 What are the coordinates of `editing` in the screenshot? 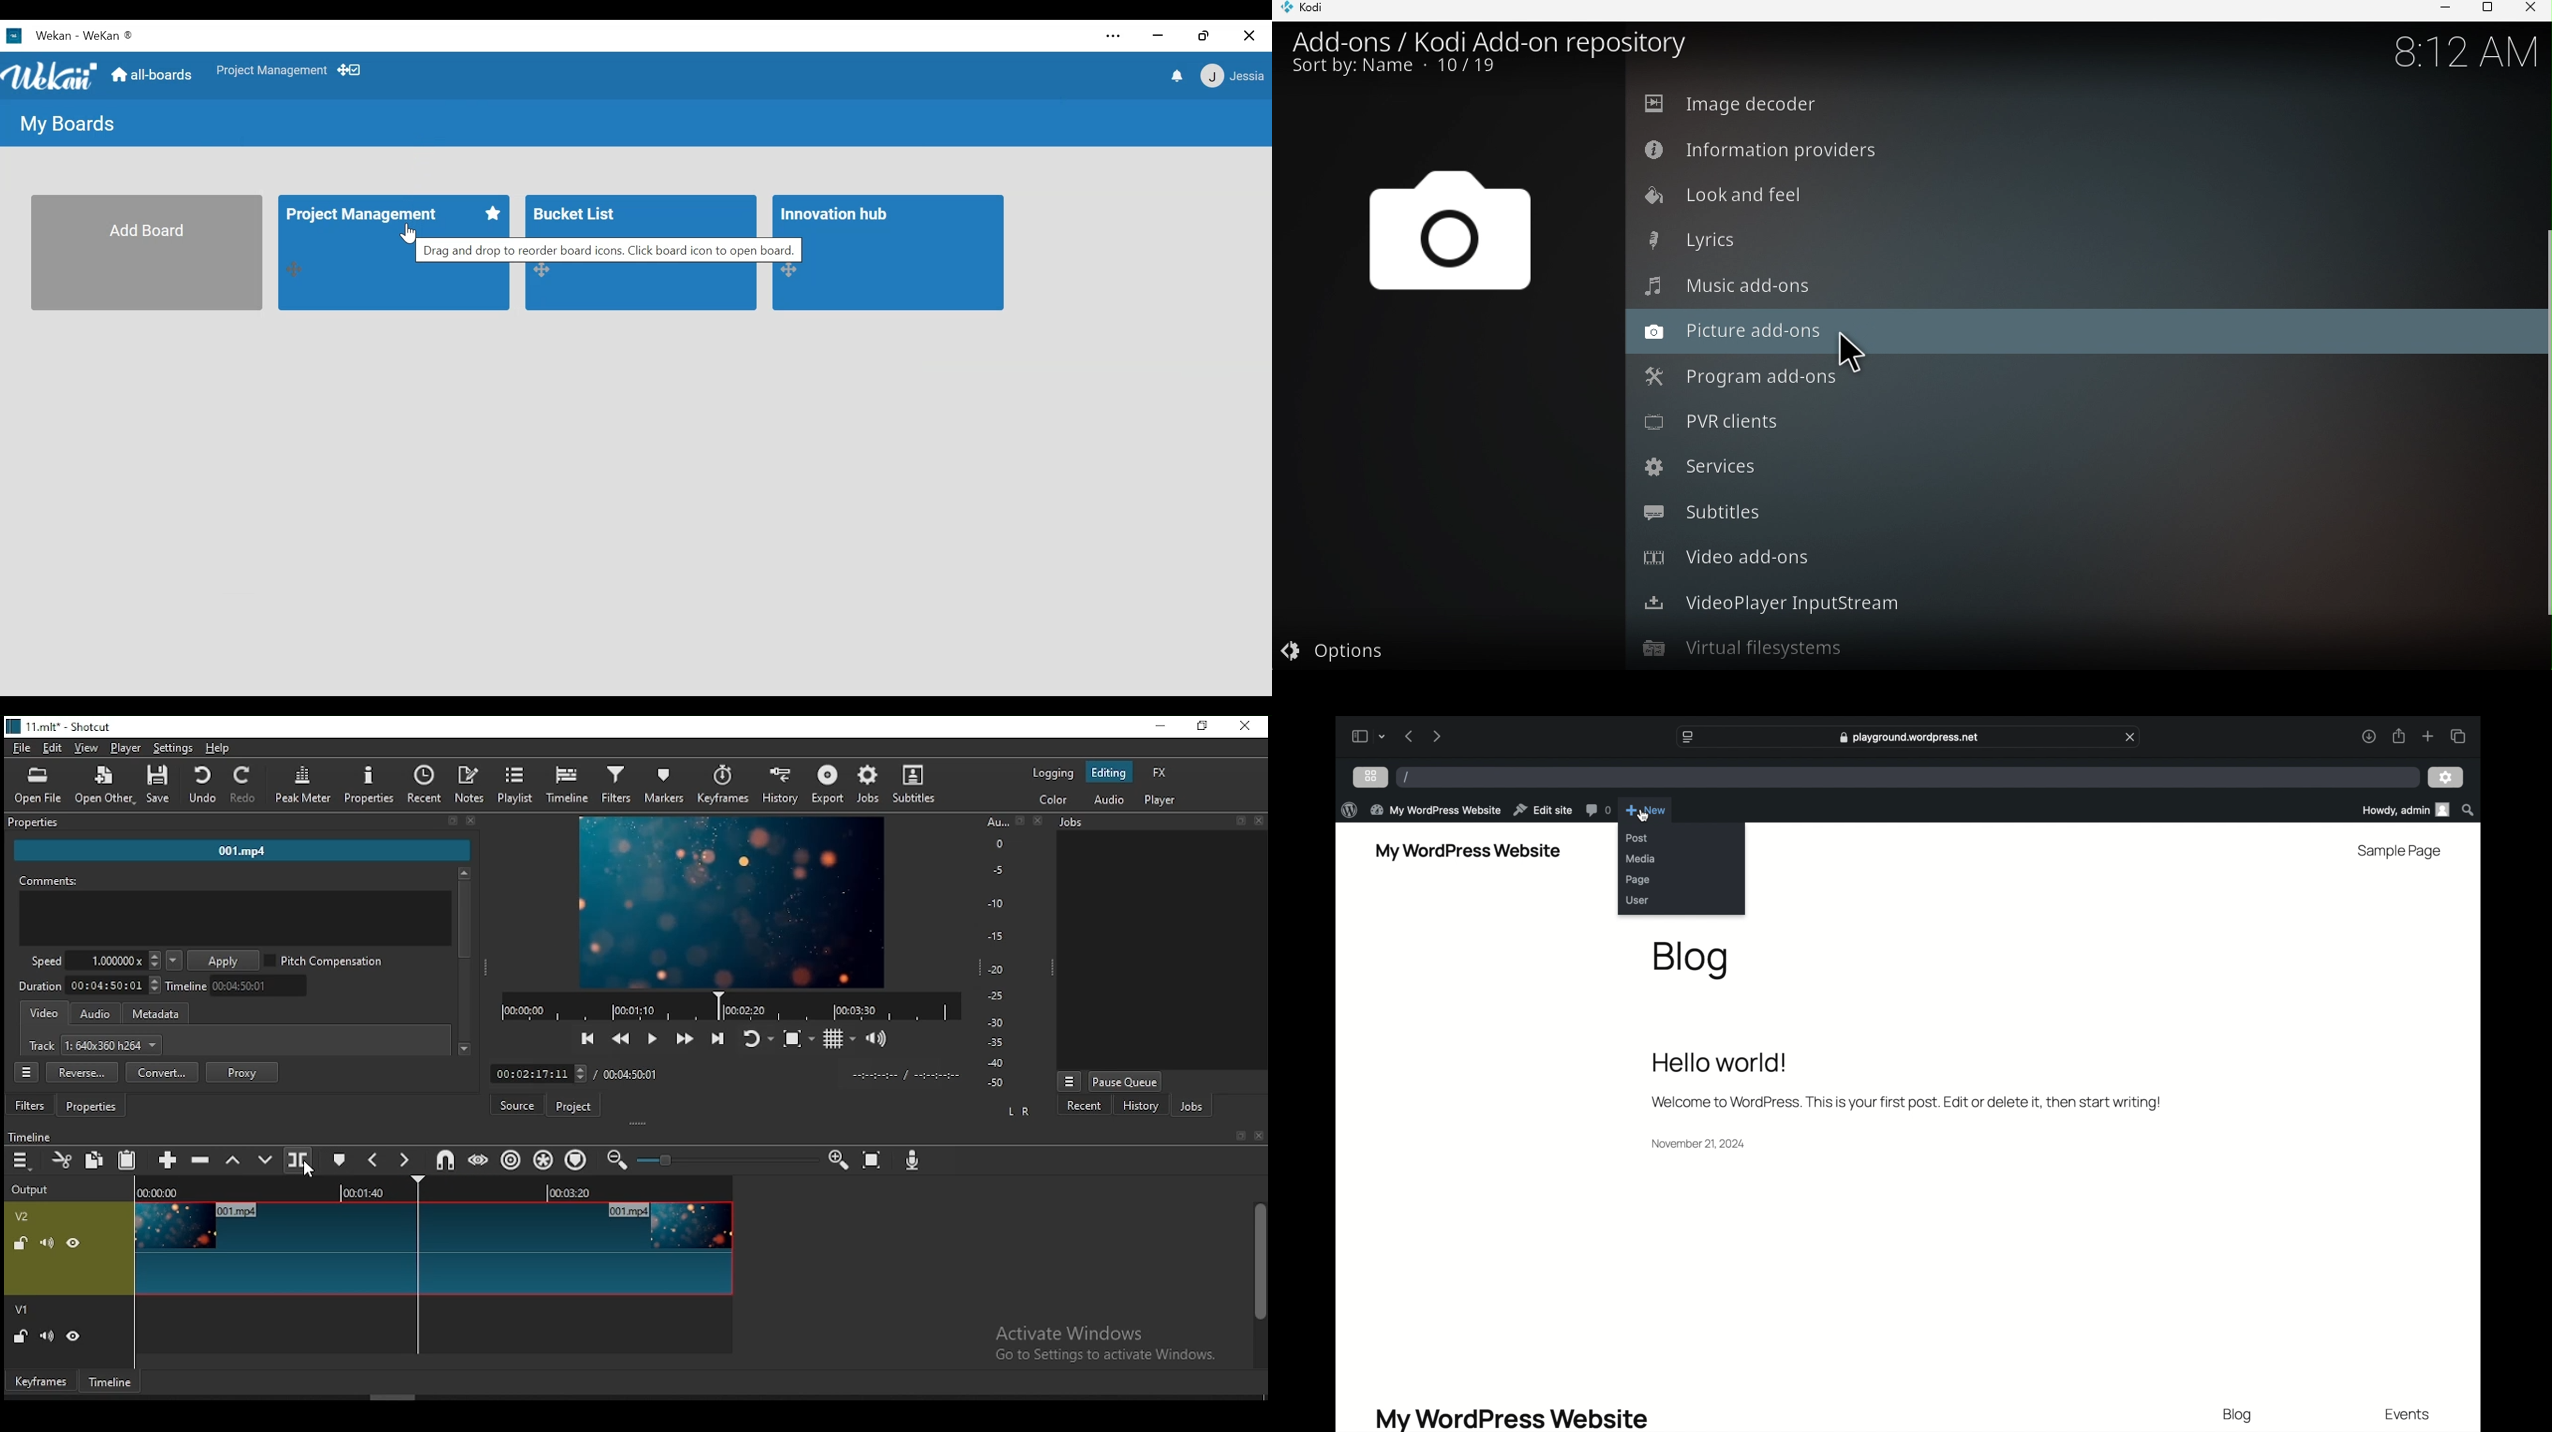 It's located at (1109, 773).